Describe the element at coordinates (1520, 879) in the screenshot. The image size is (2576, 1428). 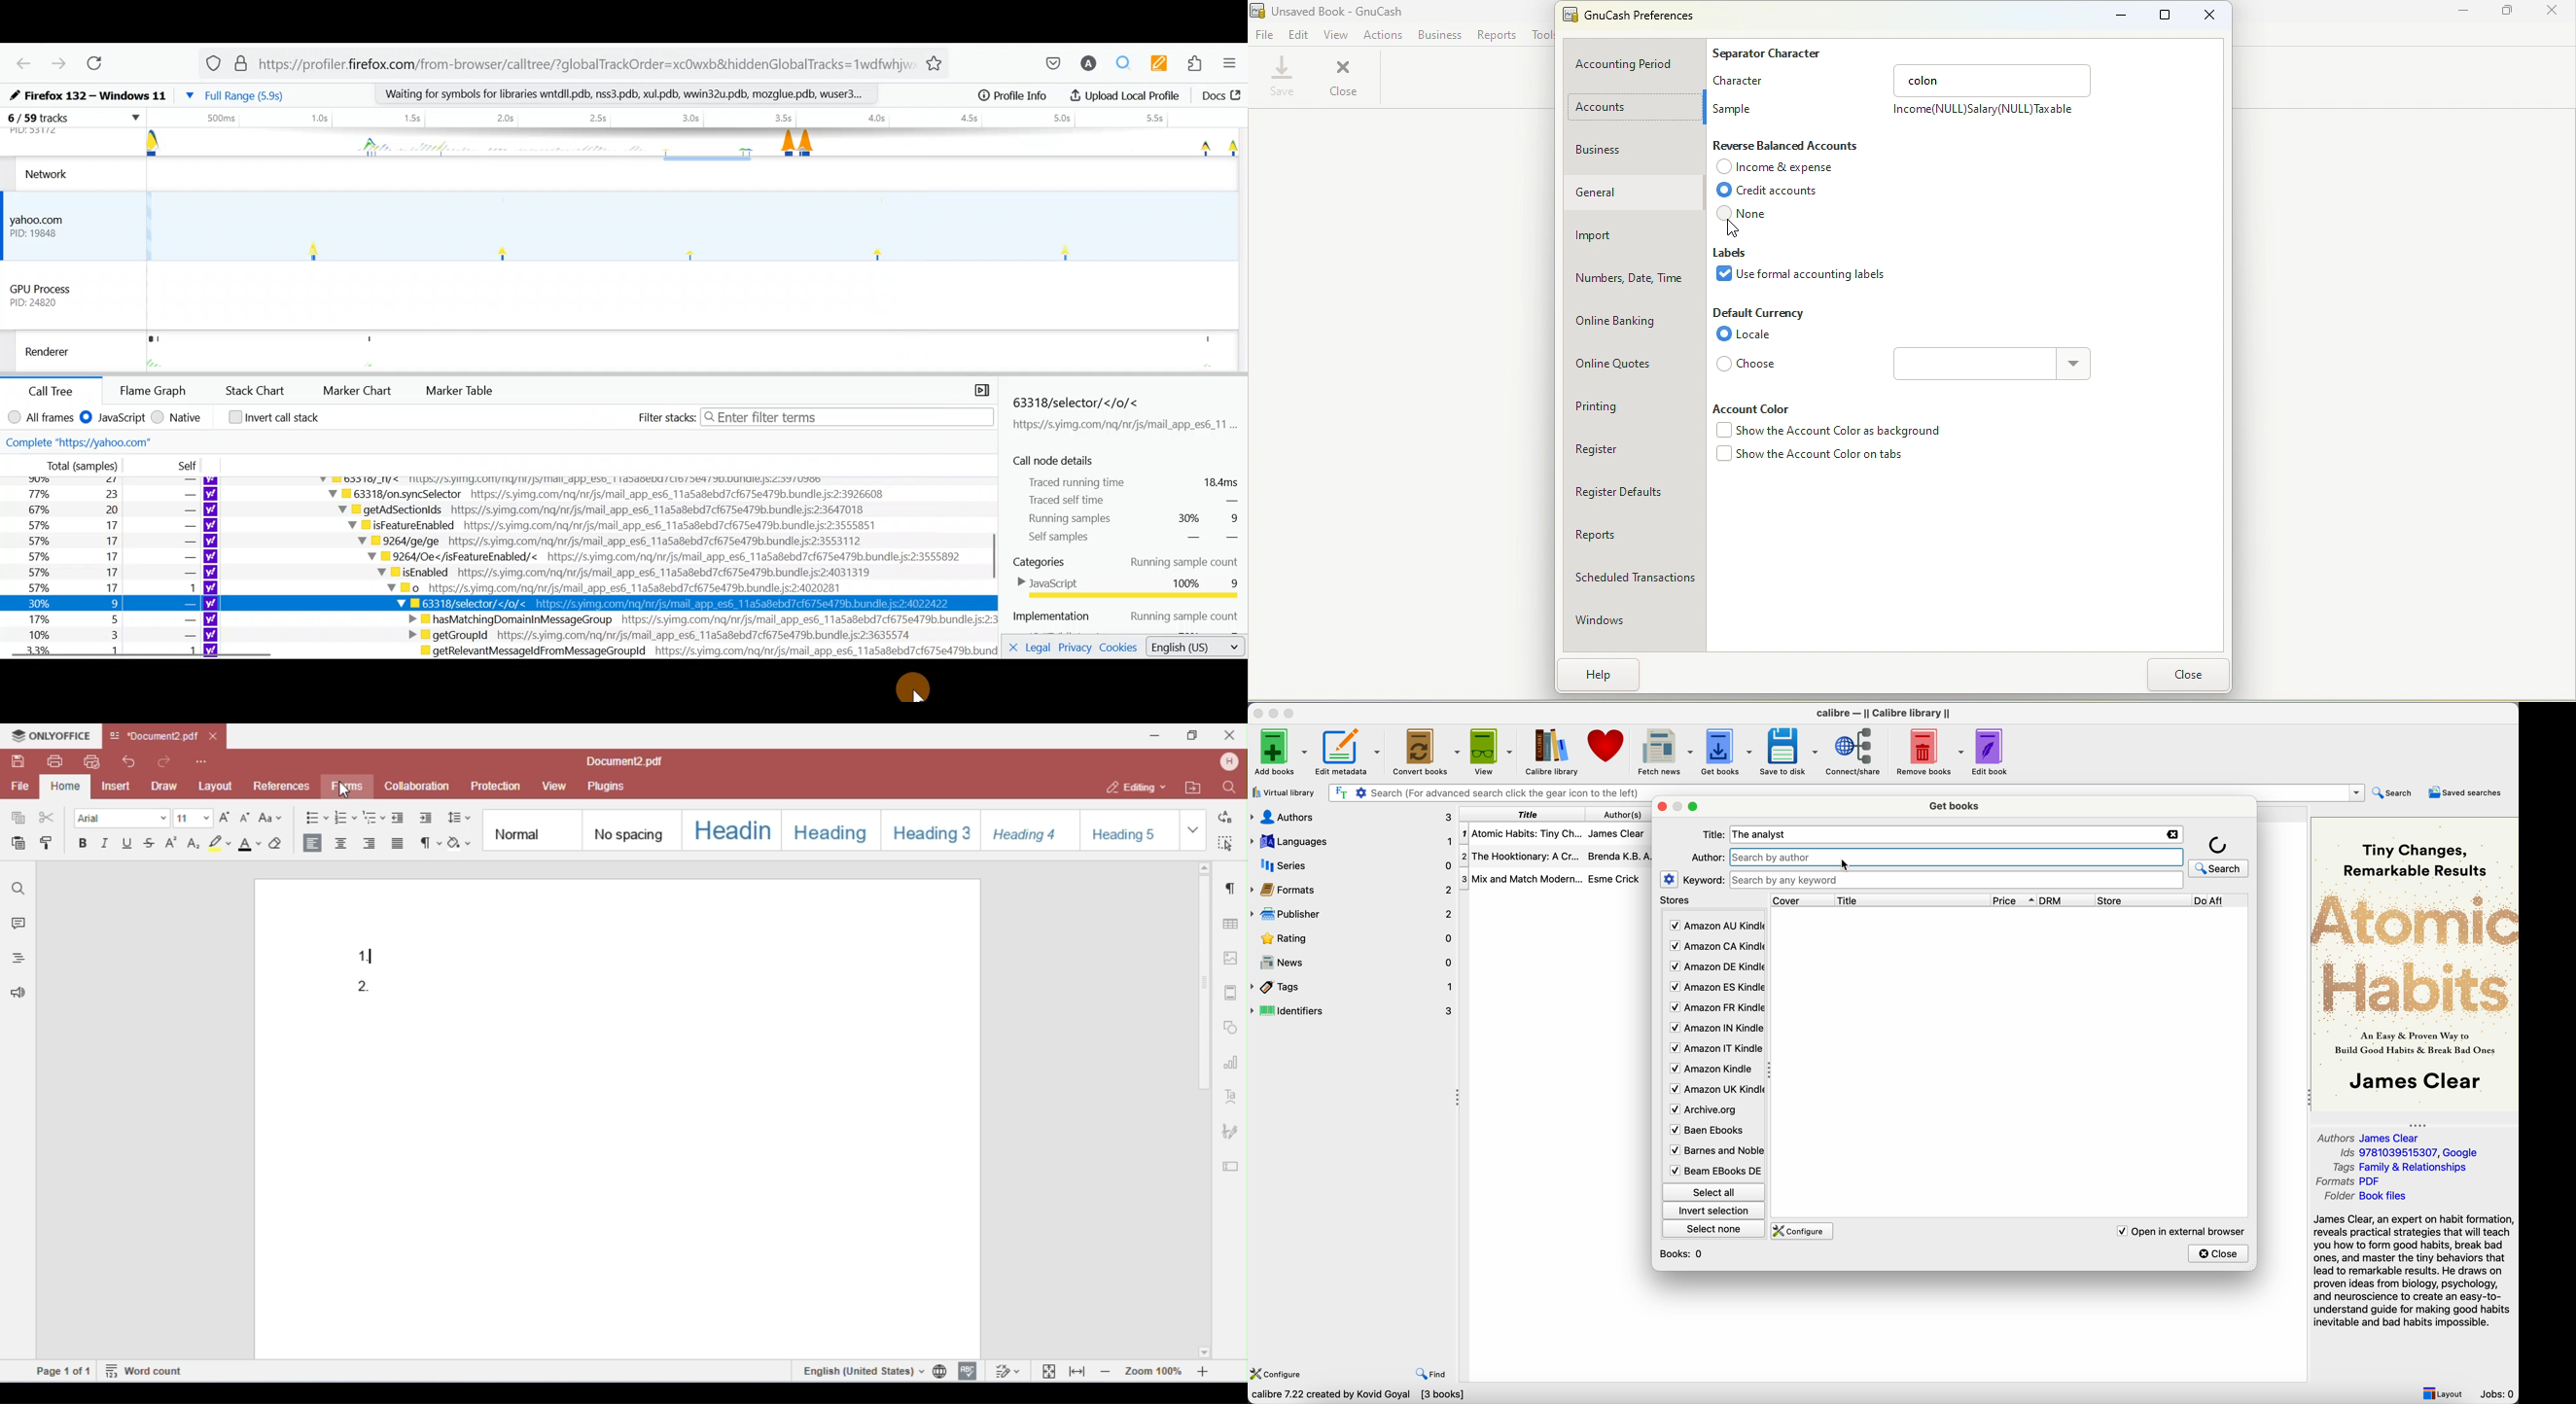
I see `Mix and Mtach Modern...` at that location.